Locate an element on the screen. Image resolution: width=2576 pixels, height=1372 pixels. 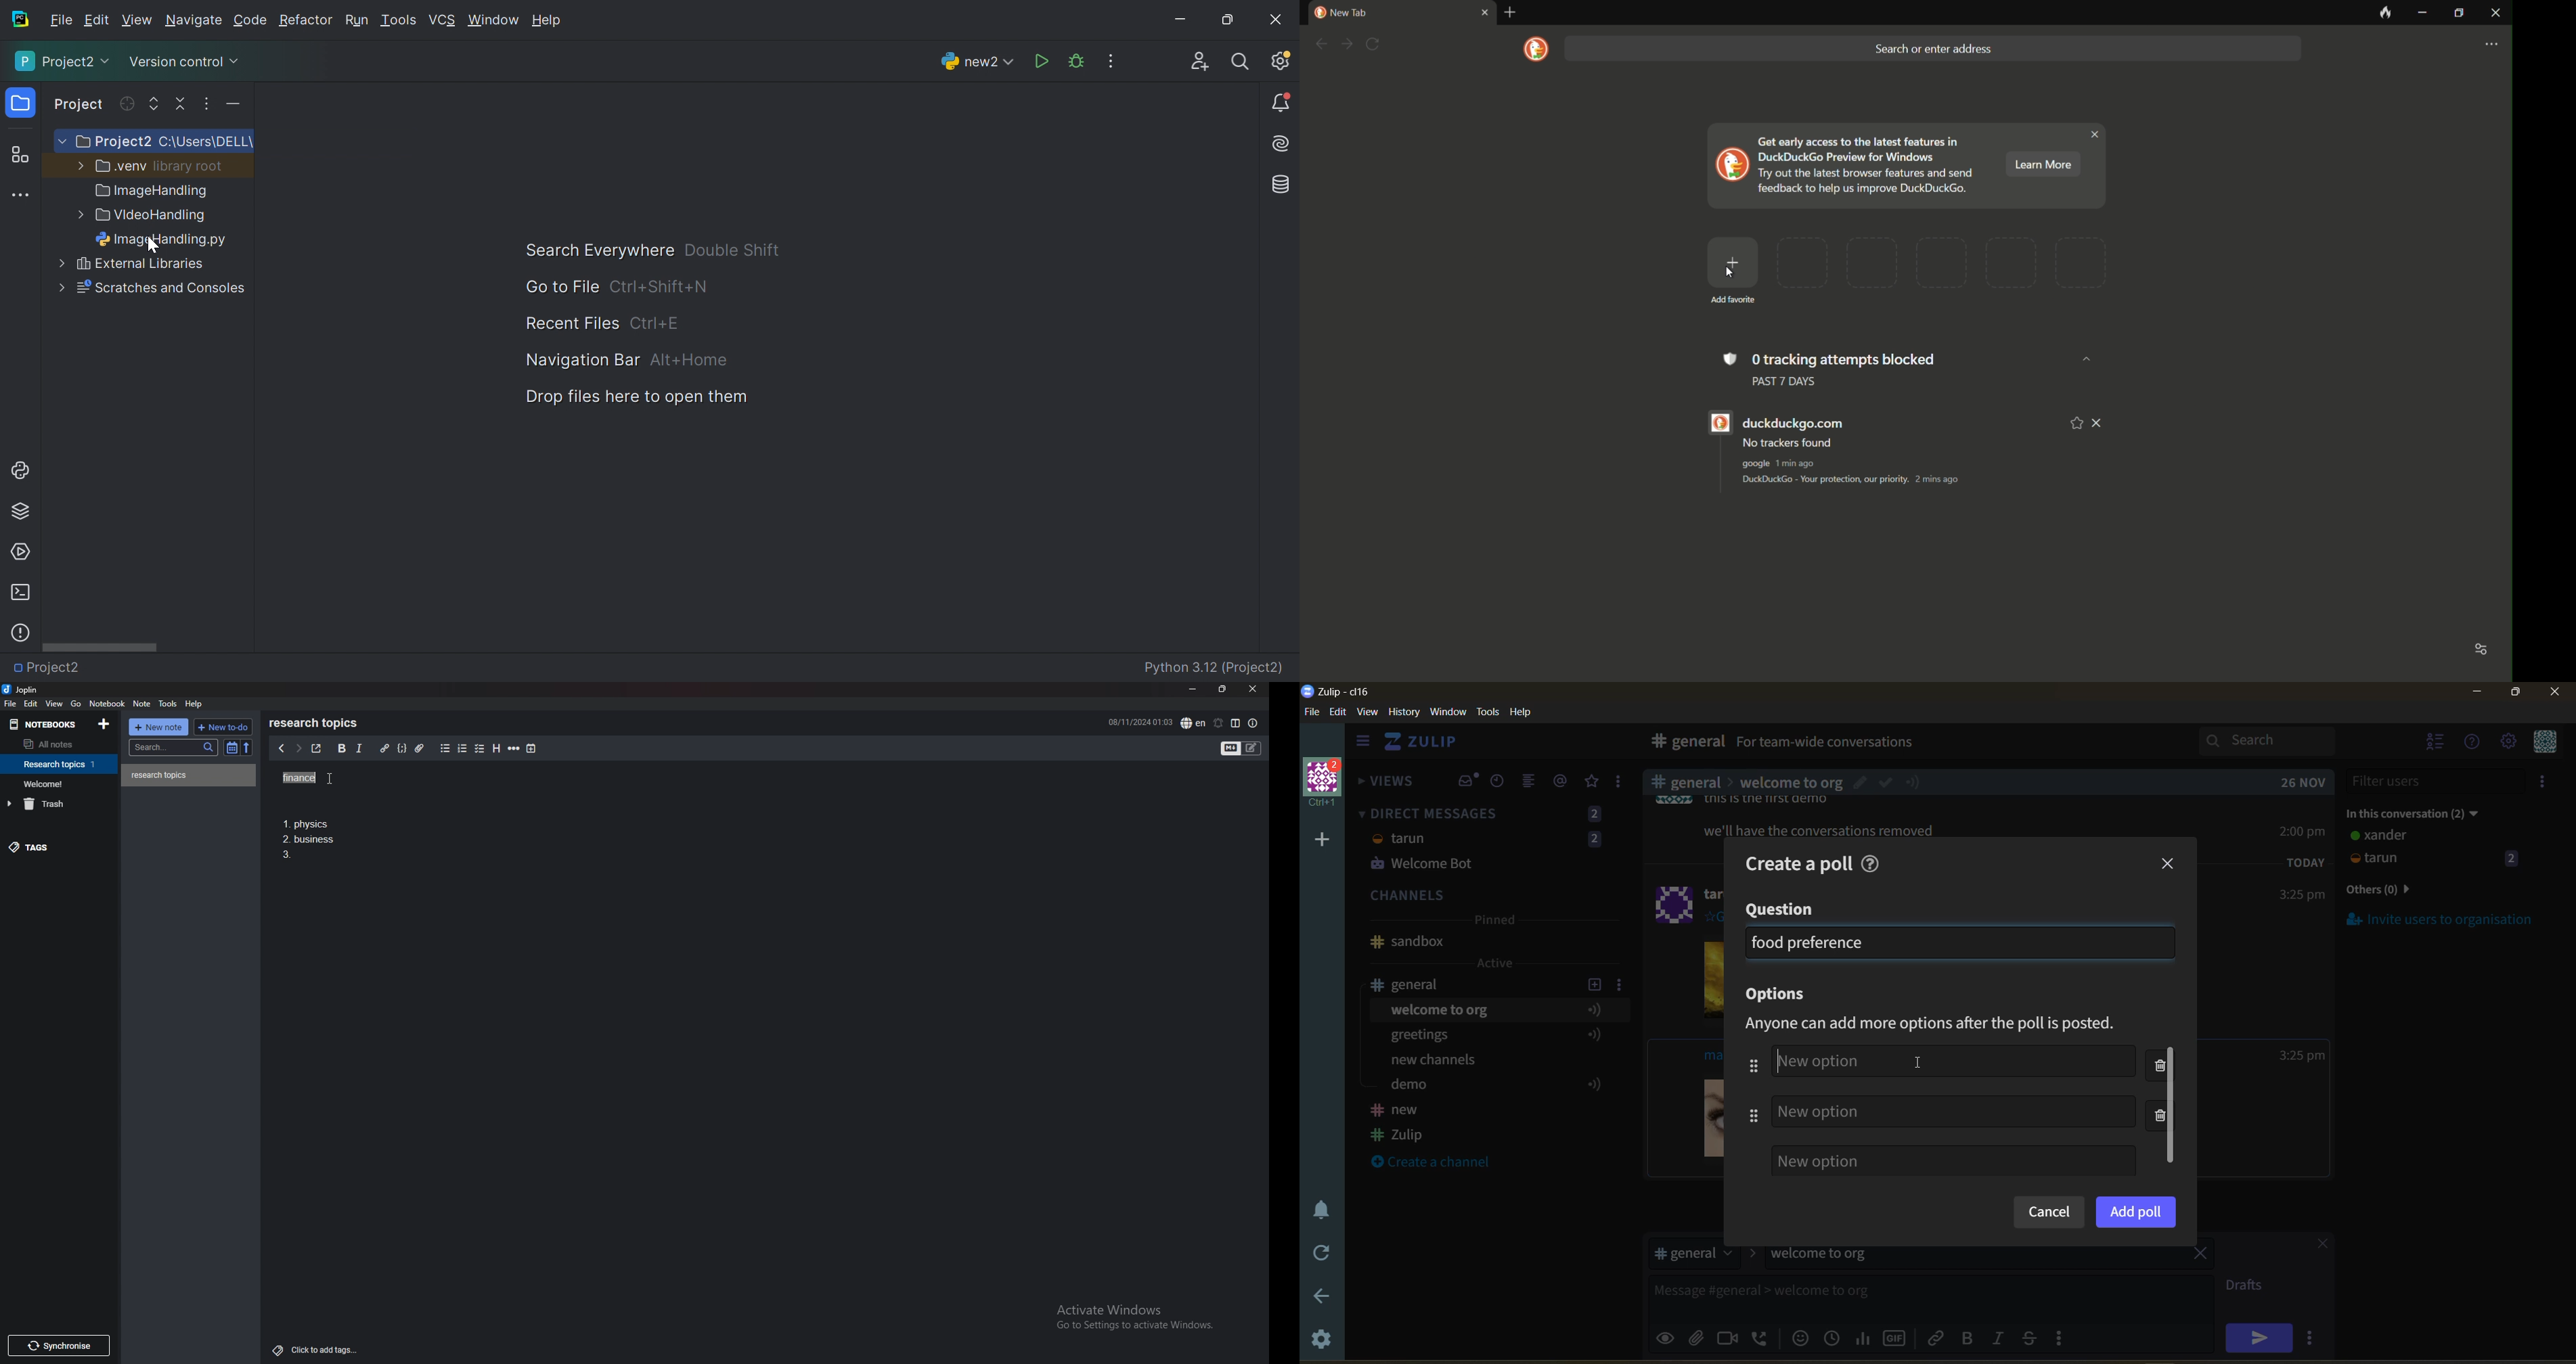
notebook is located at coordinates (108, 704).